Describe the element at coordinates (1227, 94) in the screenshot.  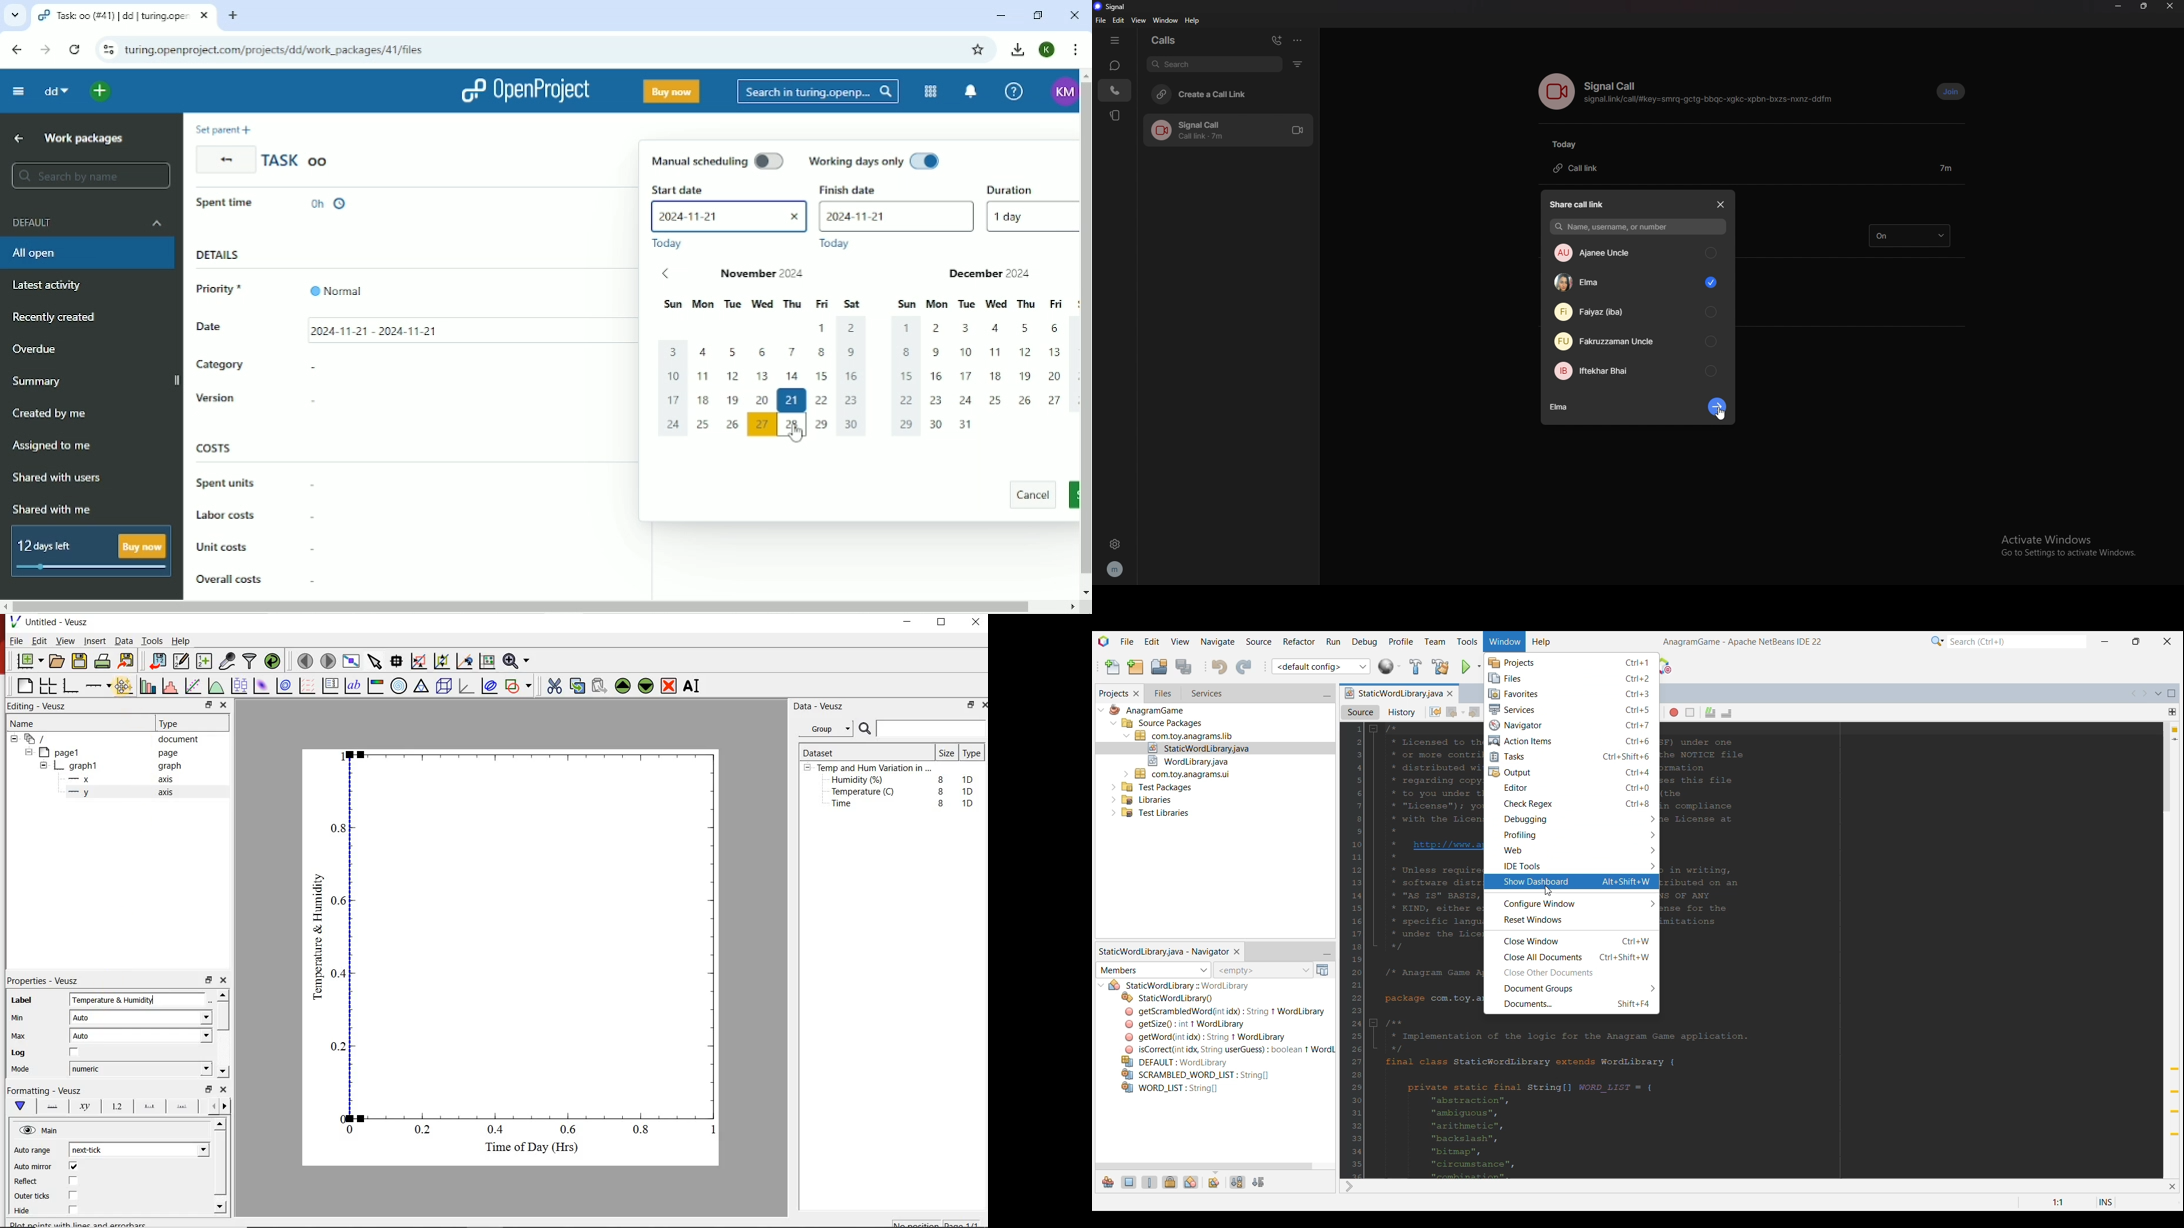
I see `create a call link` at that location.